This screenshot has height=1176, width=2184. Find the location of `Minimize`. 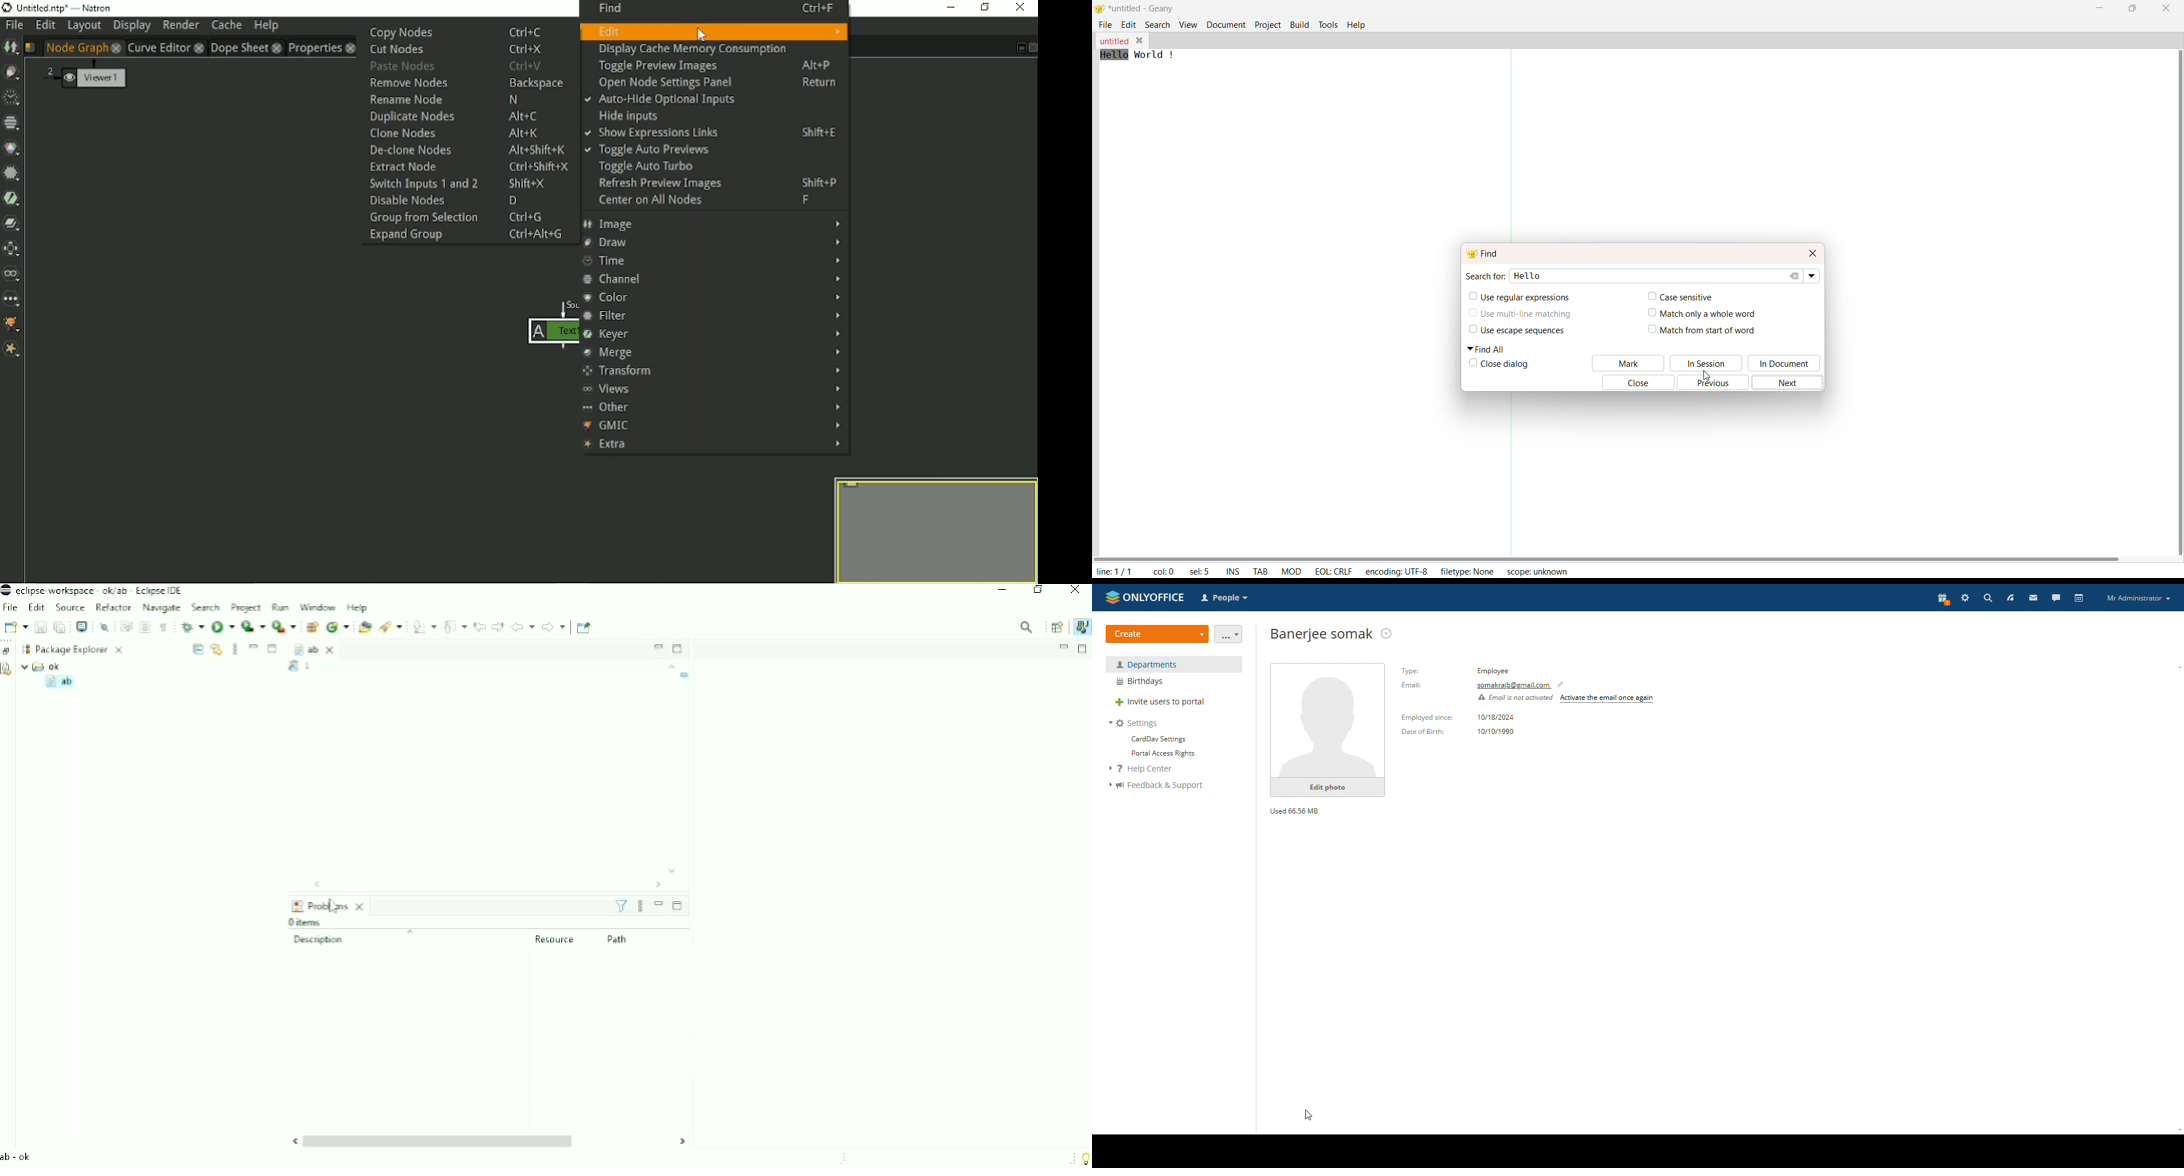

Minimize is located at coordinates (657, 646).